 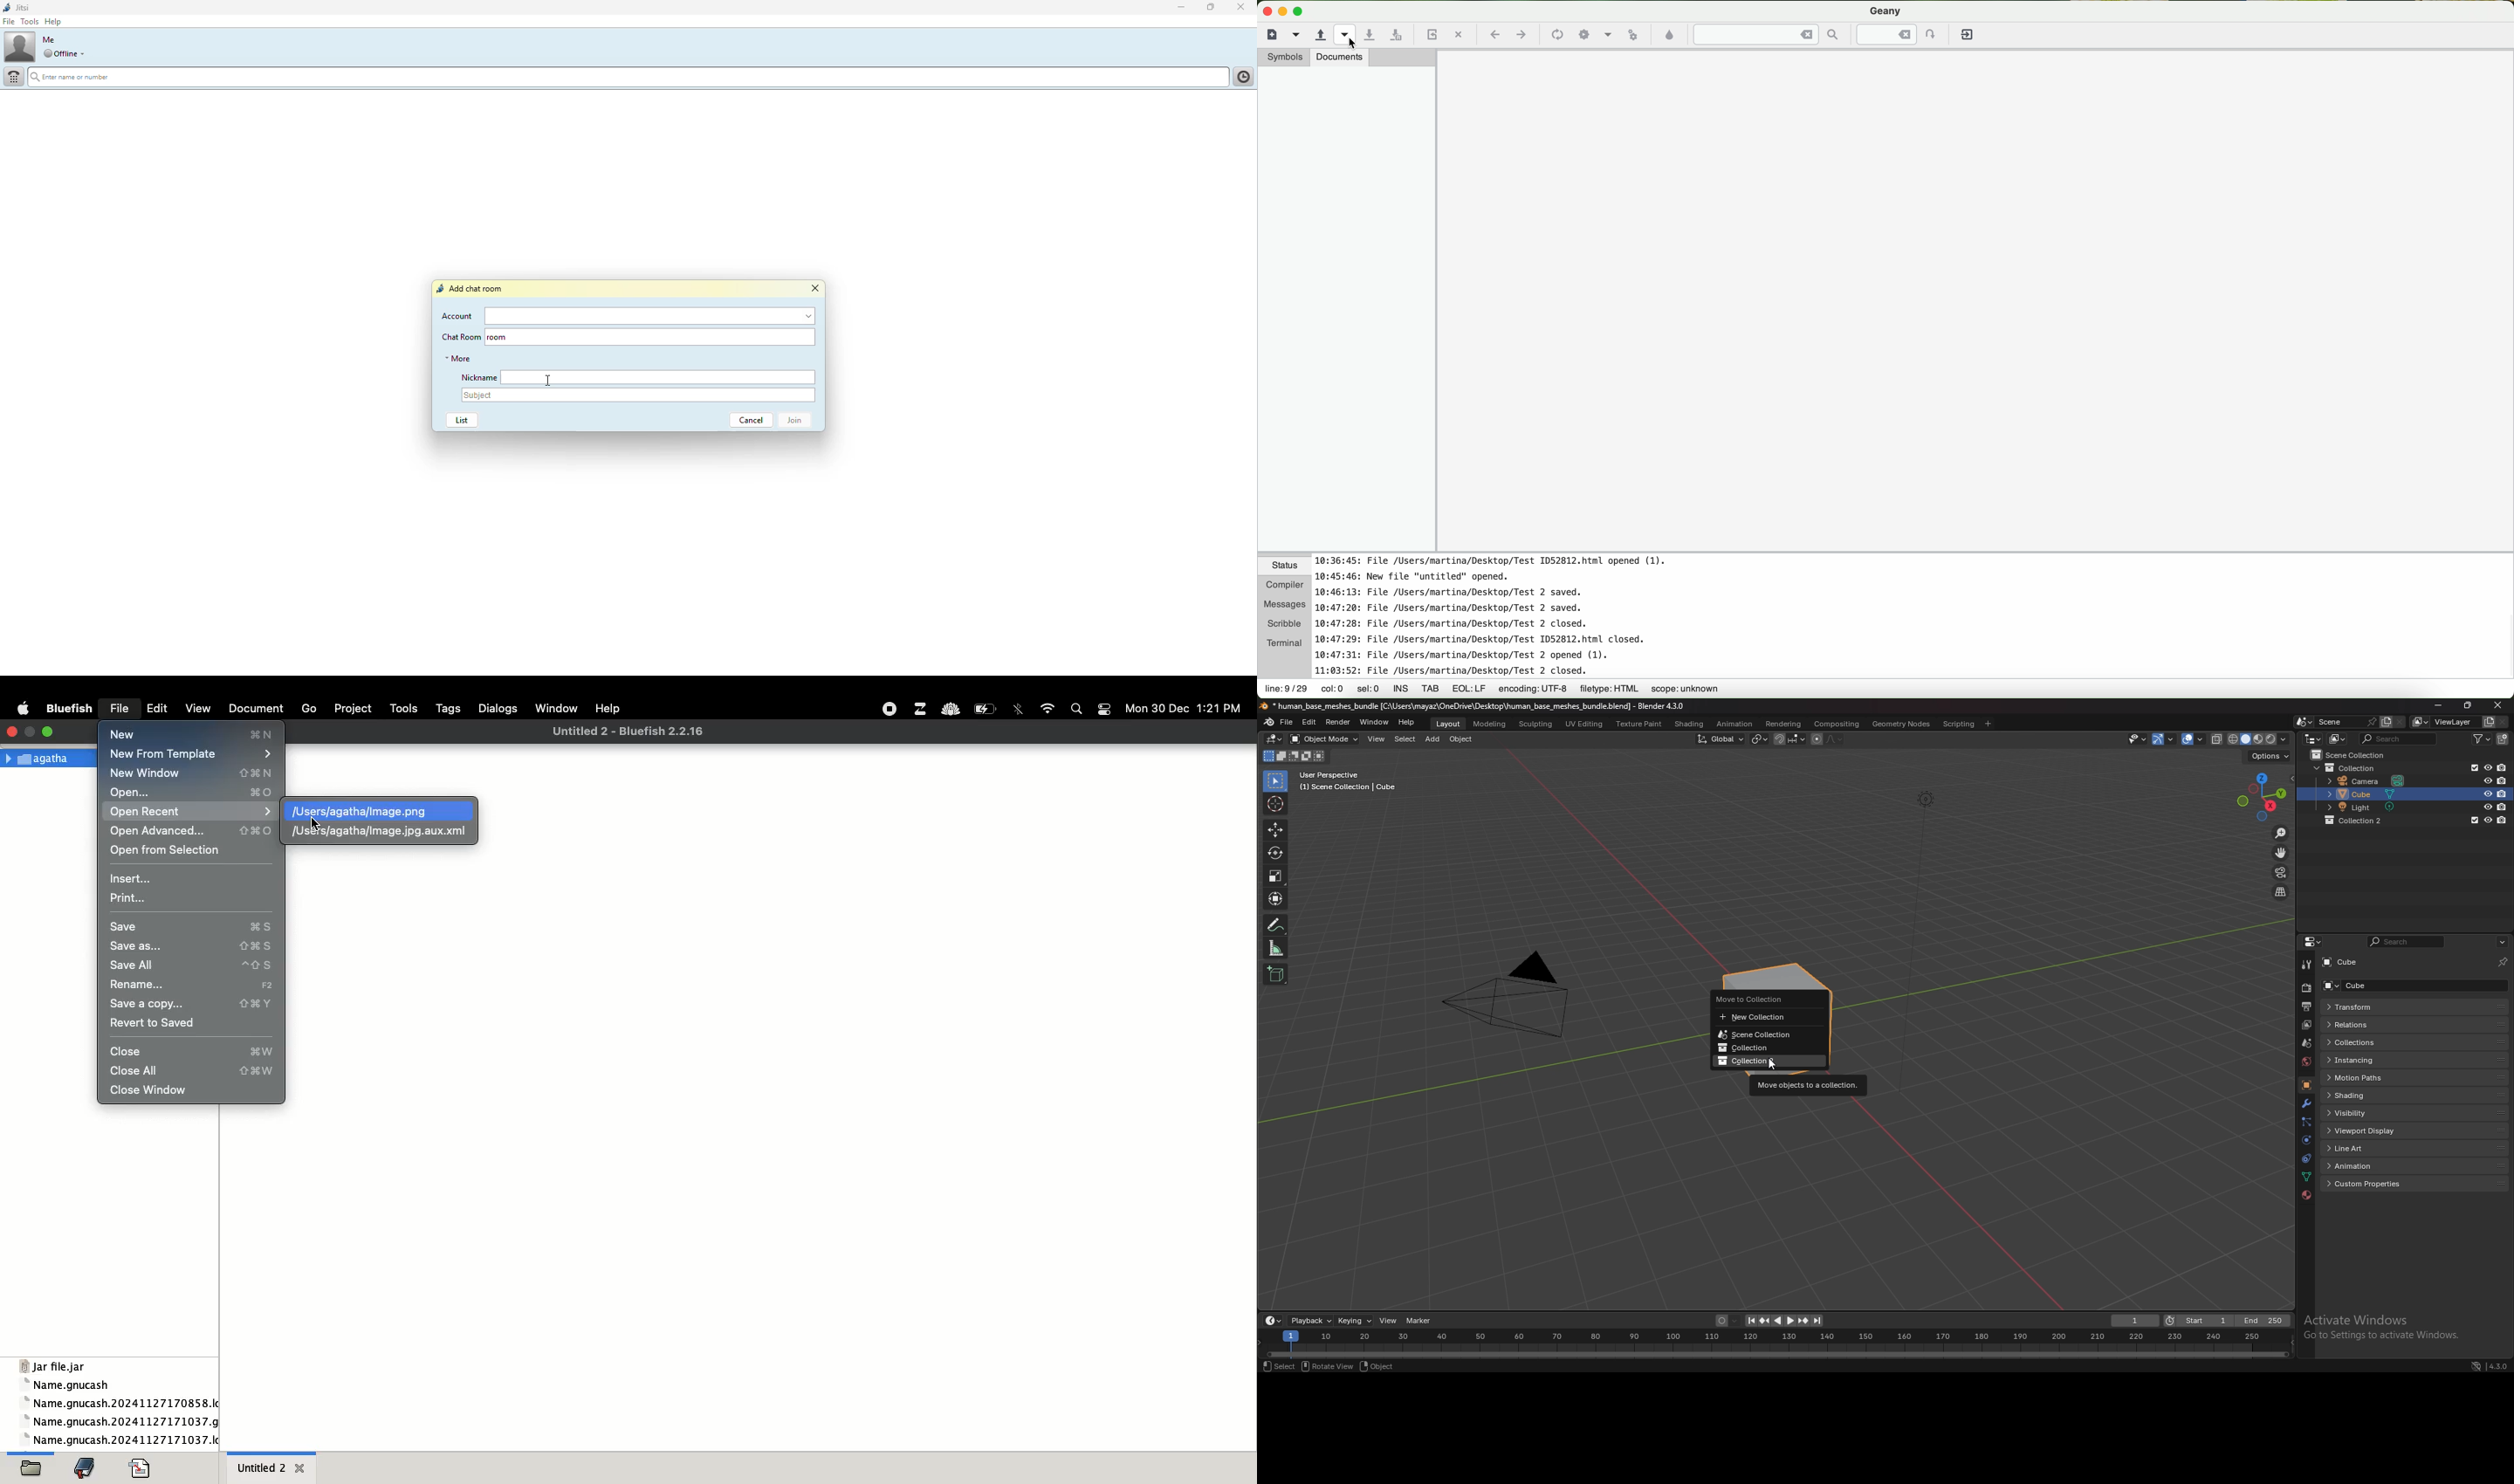 I want to click on lighting, so click(x=1925, y=799).